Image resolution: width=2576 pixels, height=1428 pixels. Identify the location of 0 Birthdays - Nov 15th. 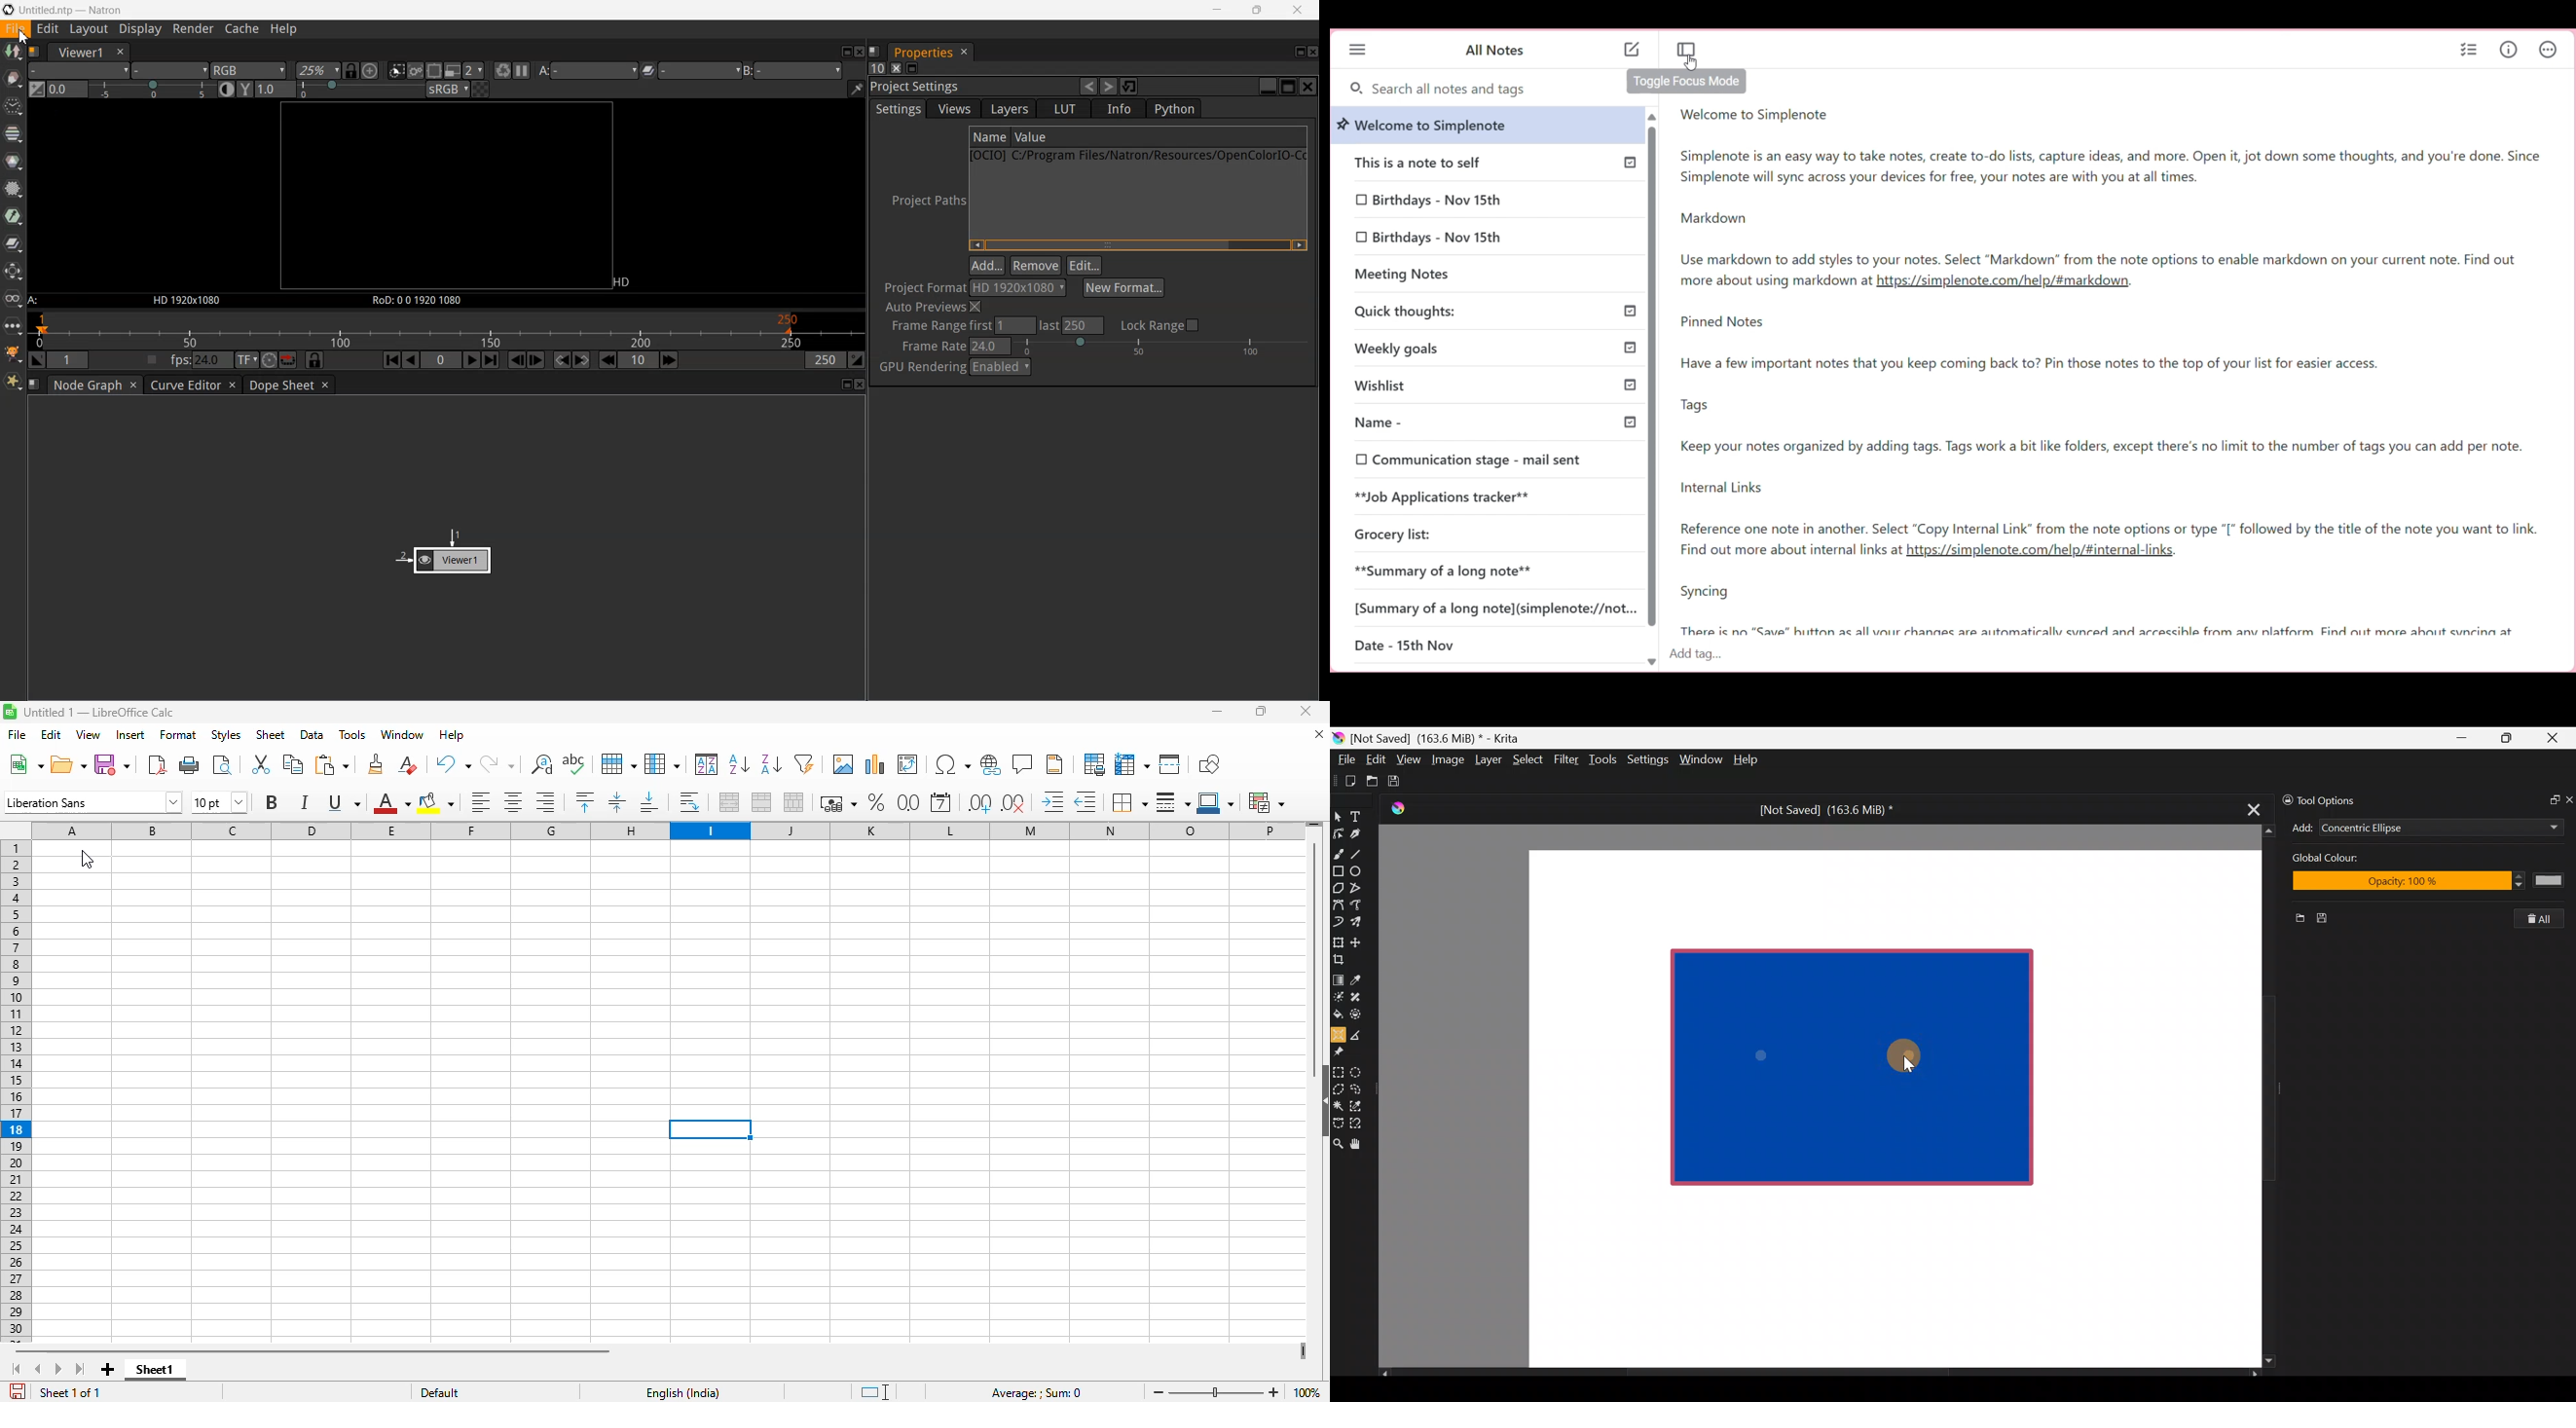
(1429, 202).